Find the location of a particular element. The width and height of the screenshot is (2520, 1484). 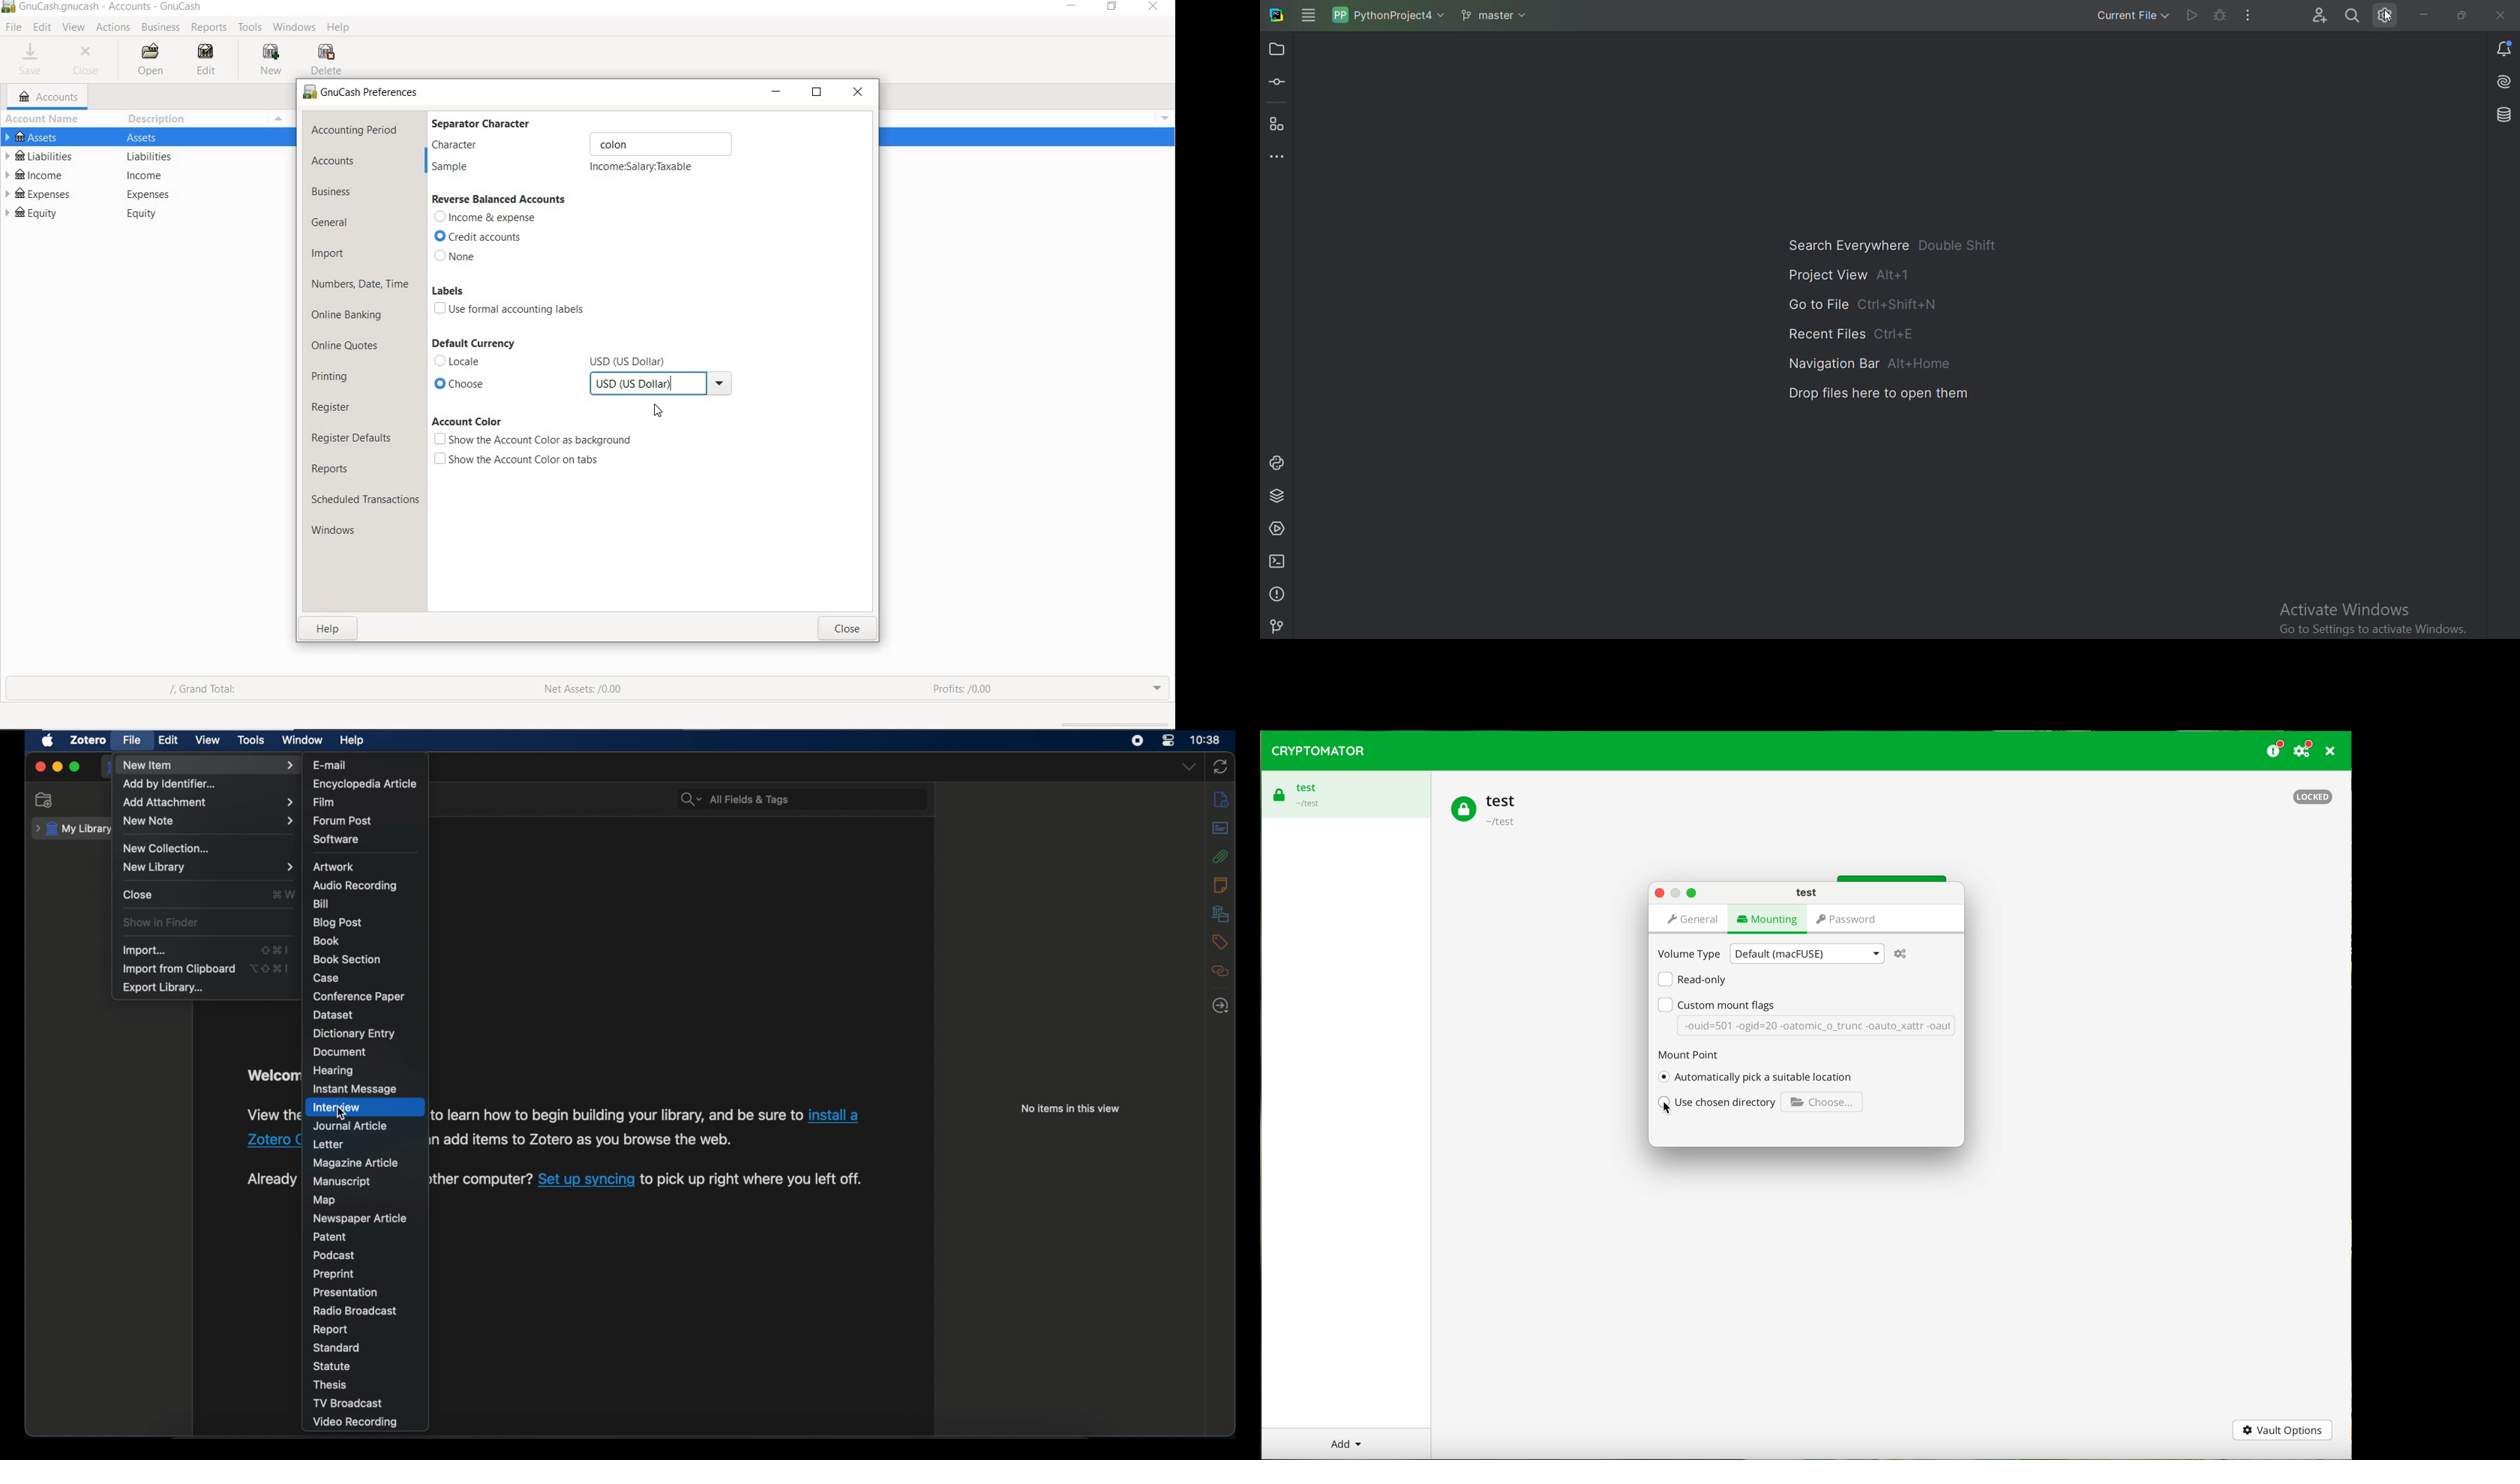

Search Everywhere is located at coordinates (2352, 16).